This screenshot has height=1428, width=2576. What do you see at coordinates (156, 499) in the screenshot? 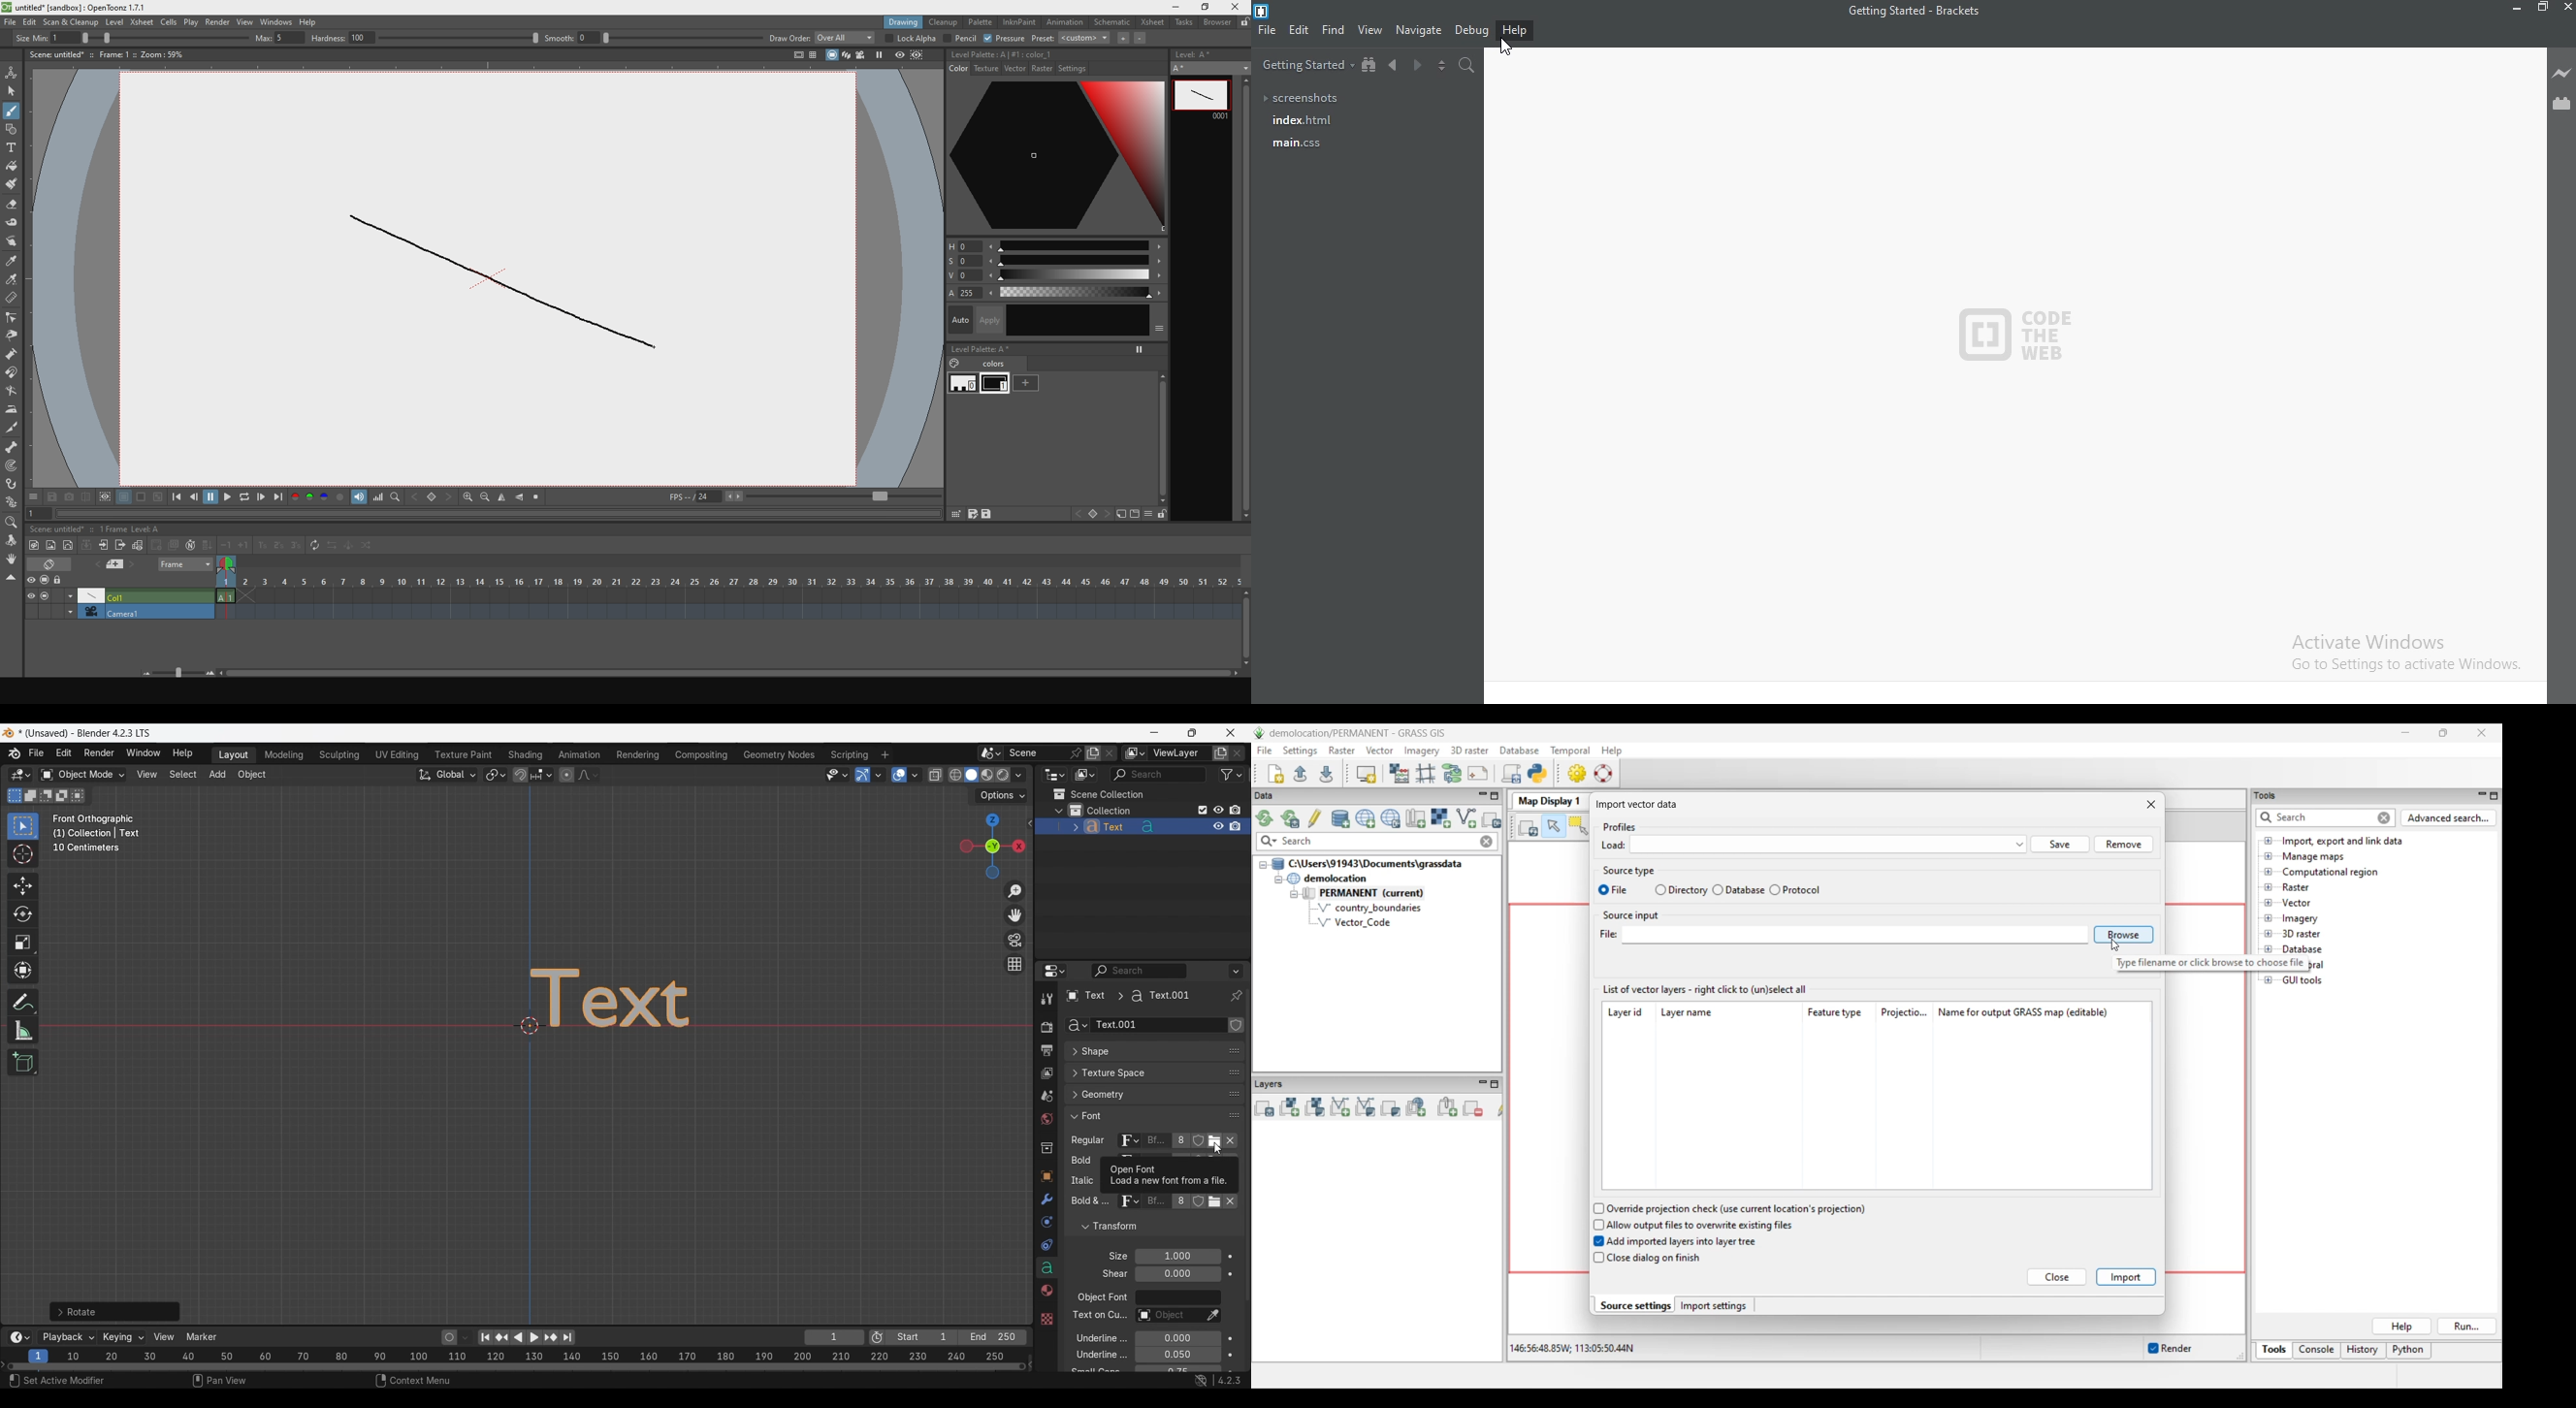
I see `black and white background` at bounding box center [156, 499].